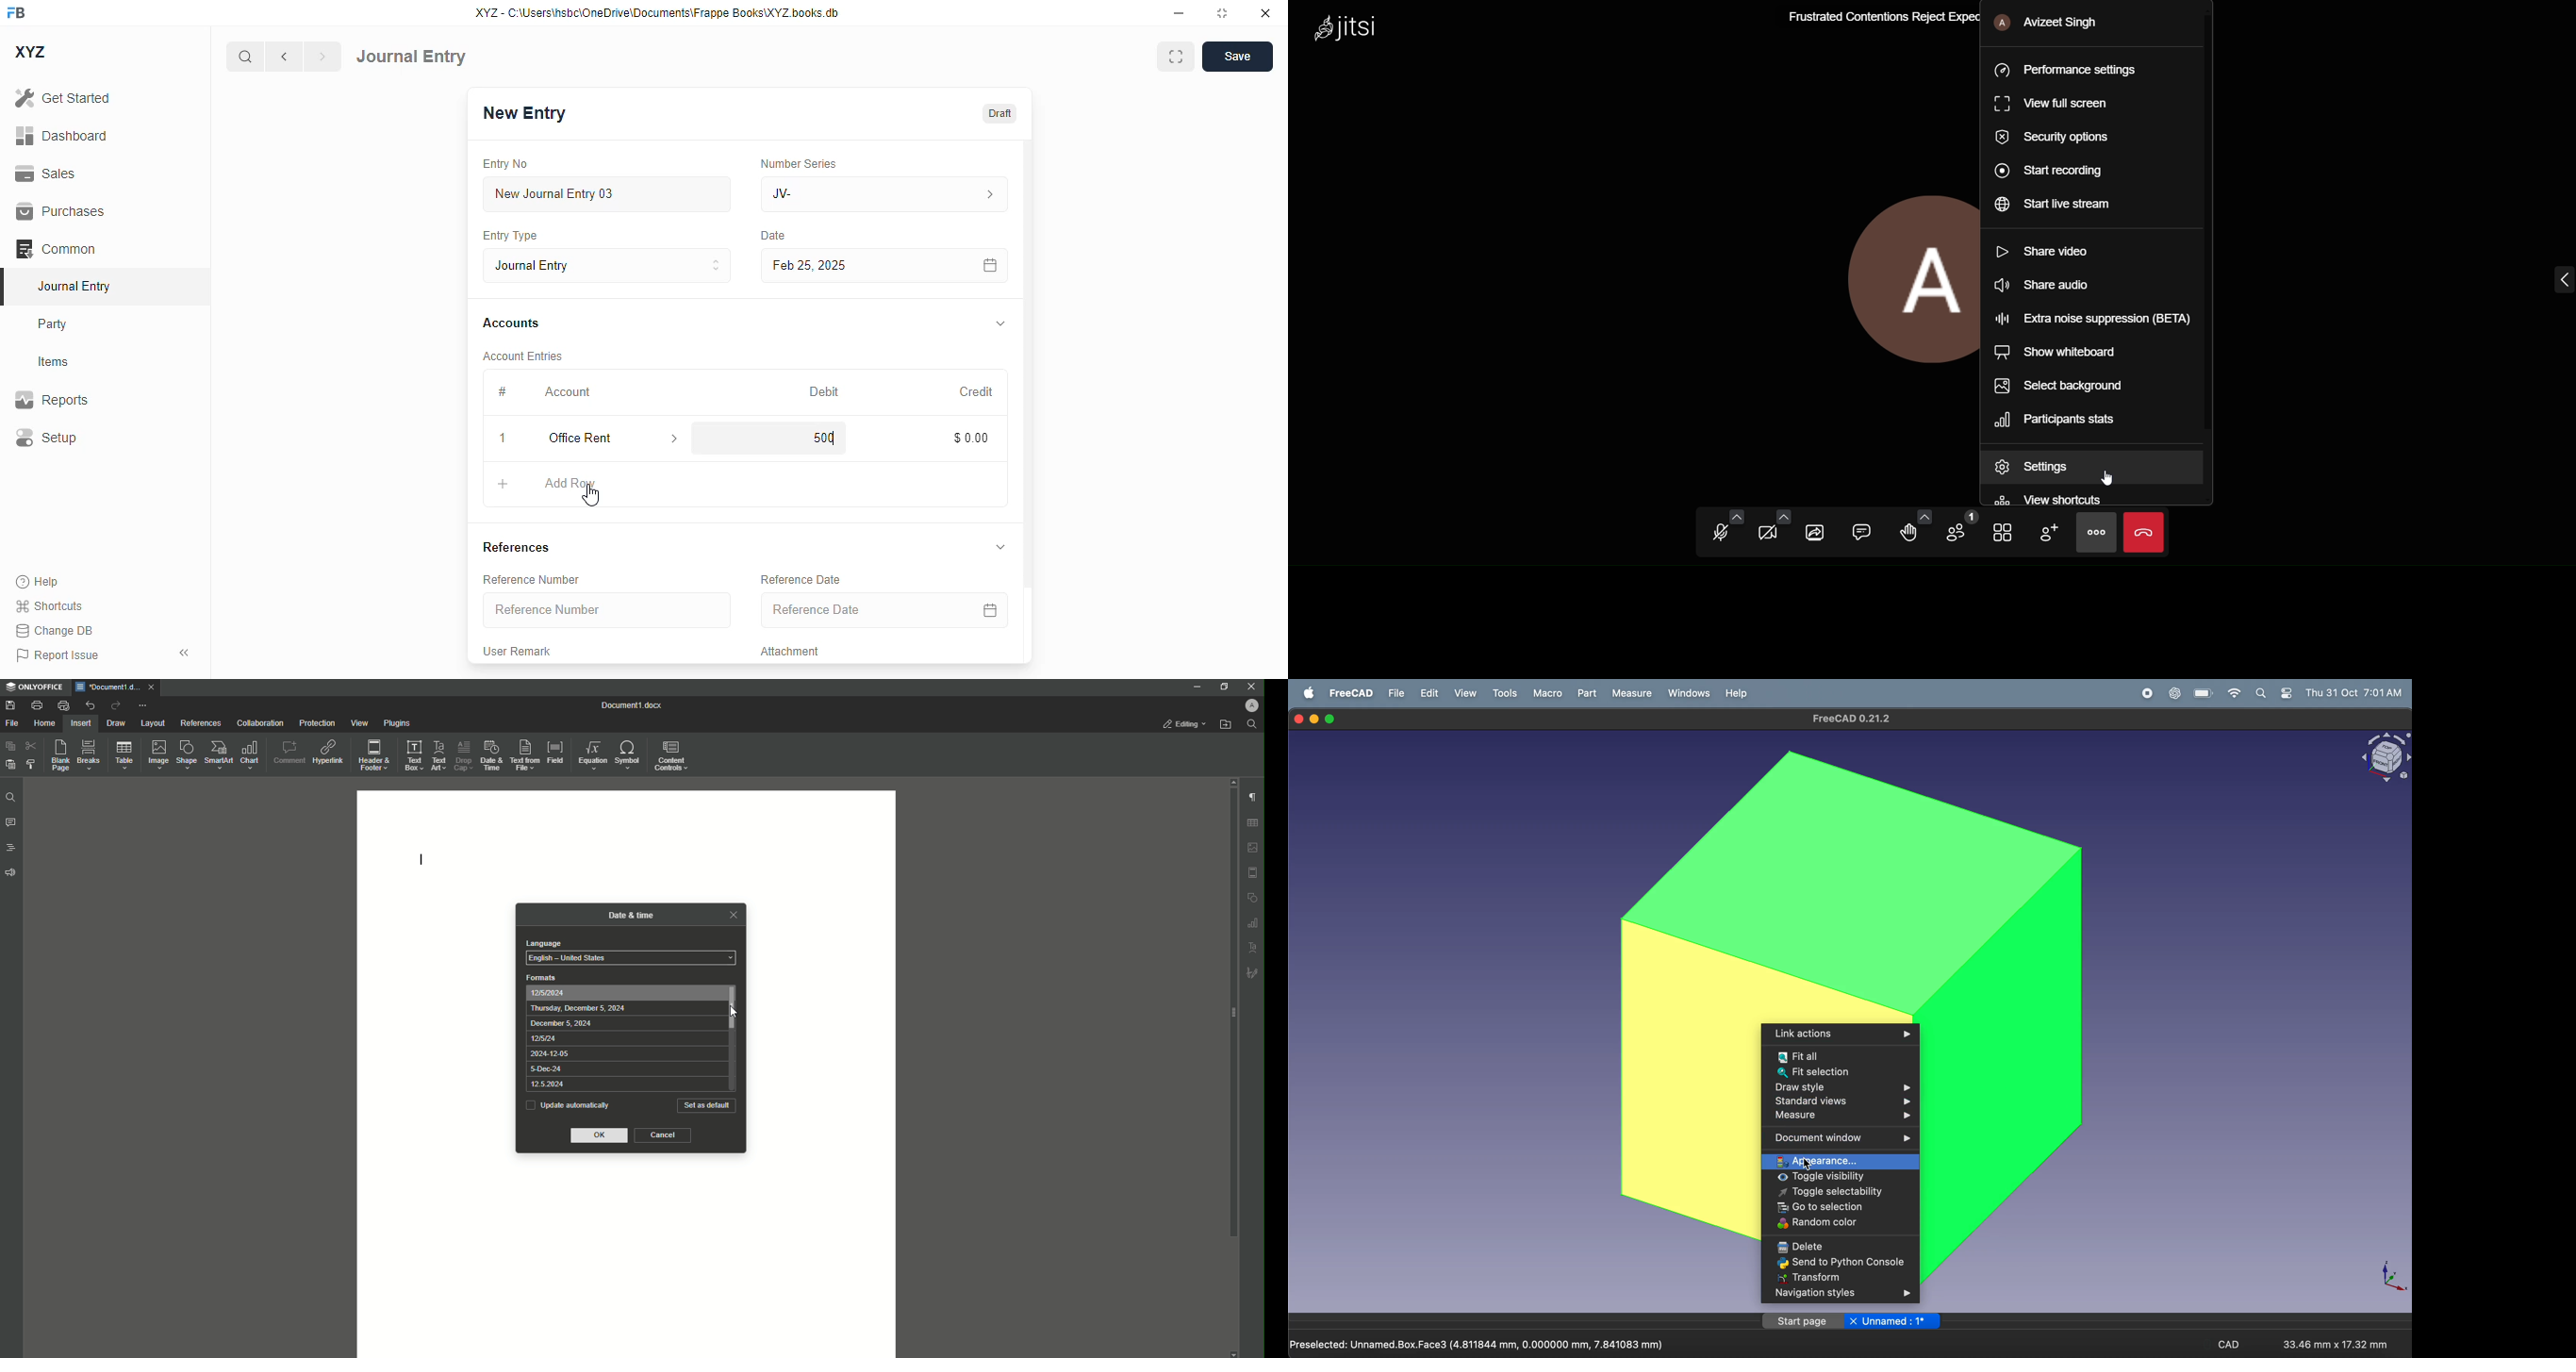  I want to click on Chart, so click(252, 755).